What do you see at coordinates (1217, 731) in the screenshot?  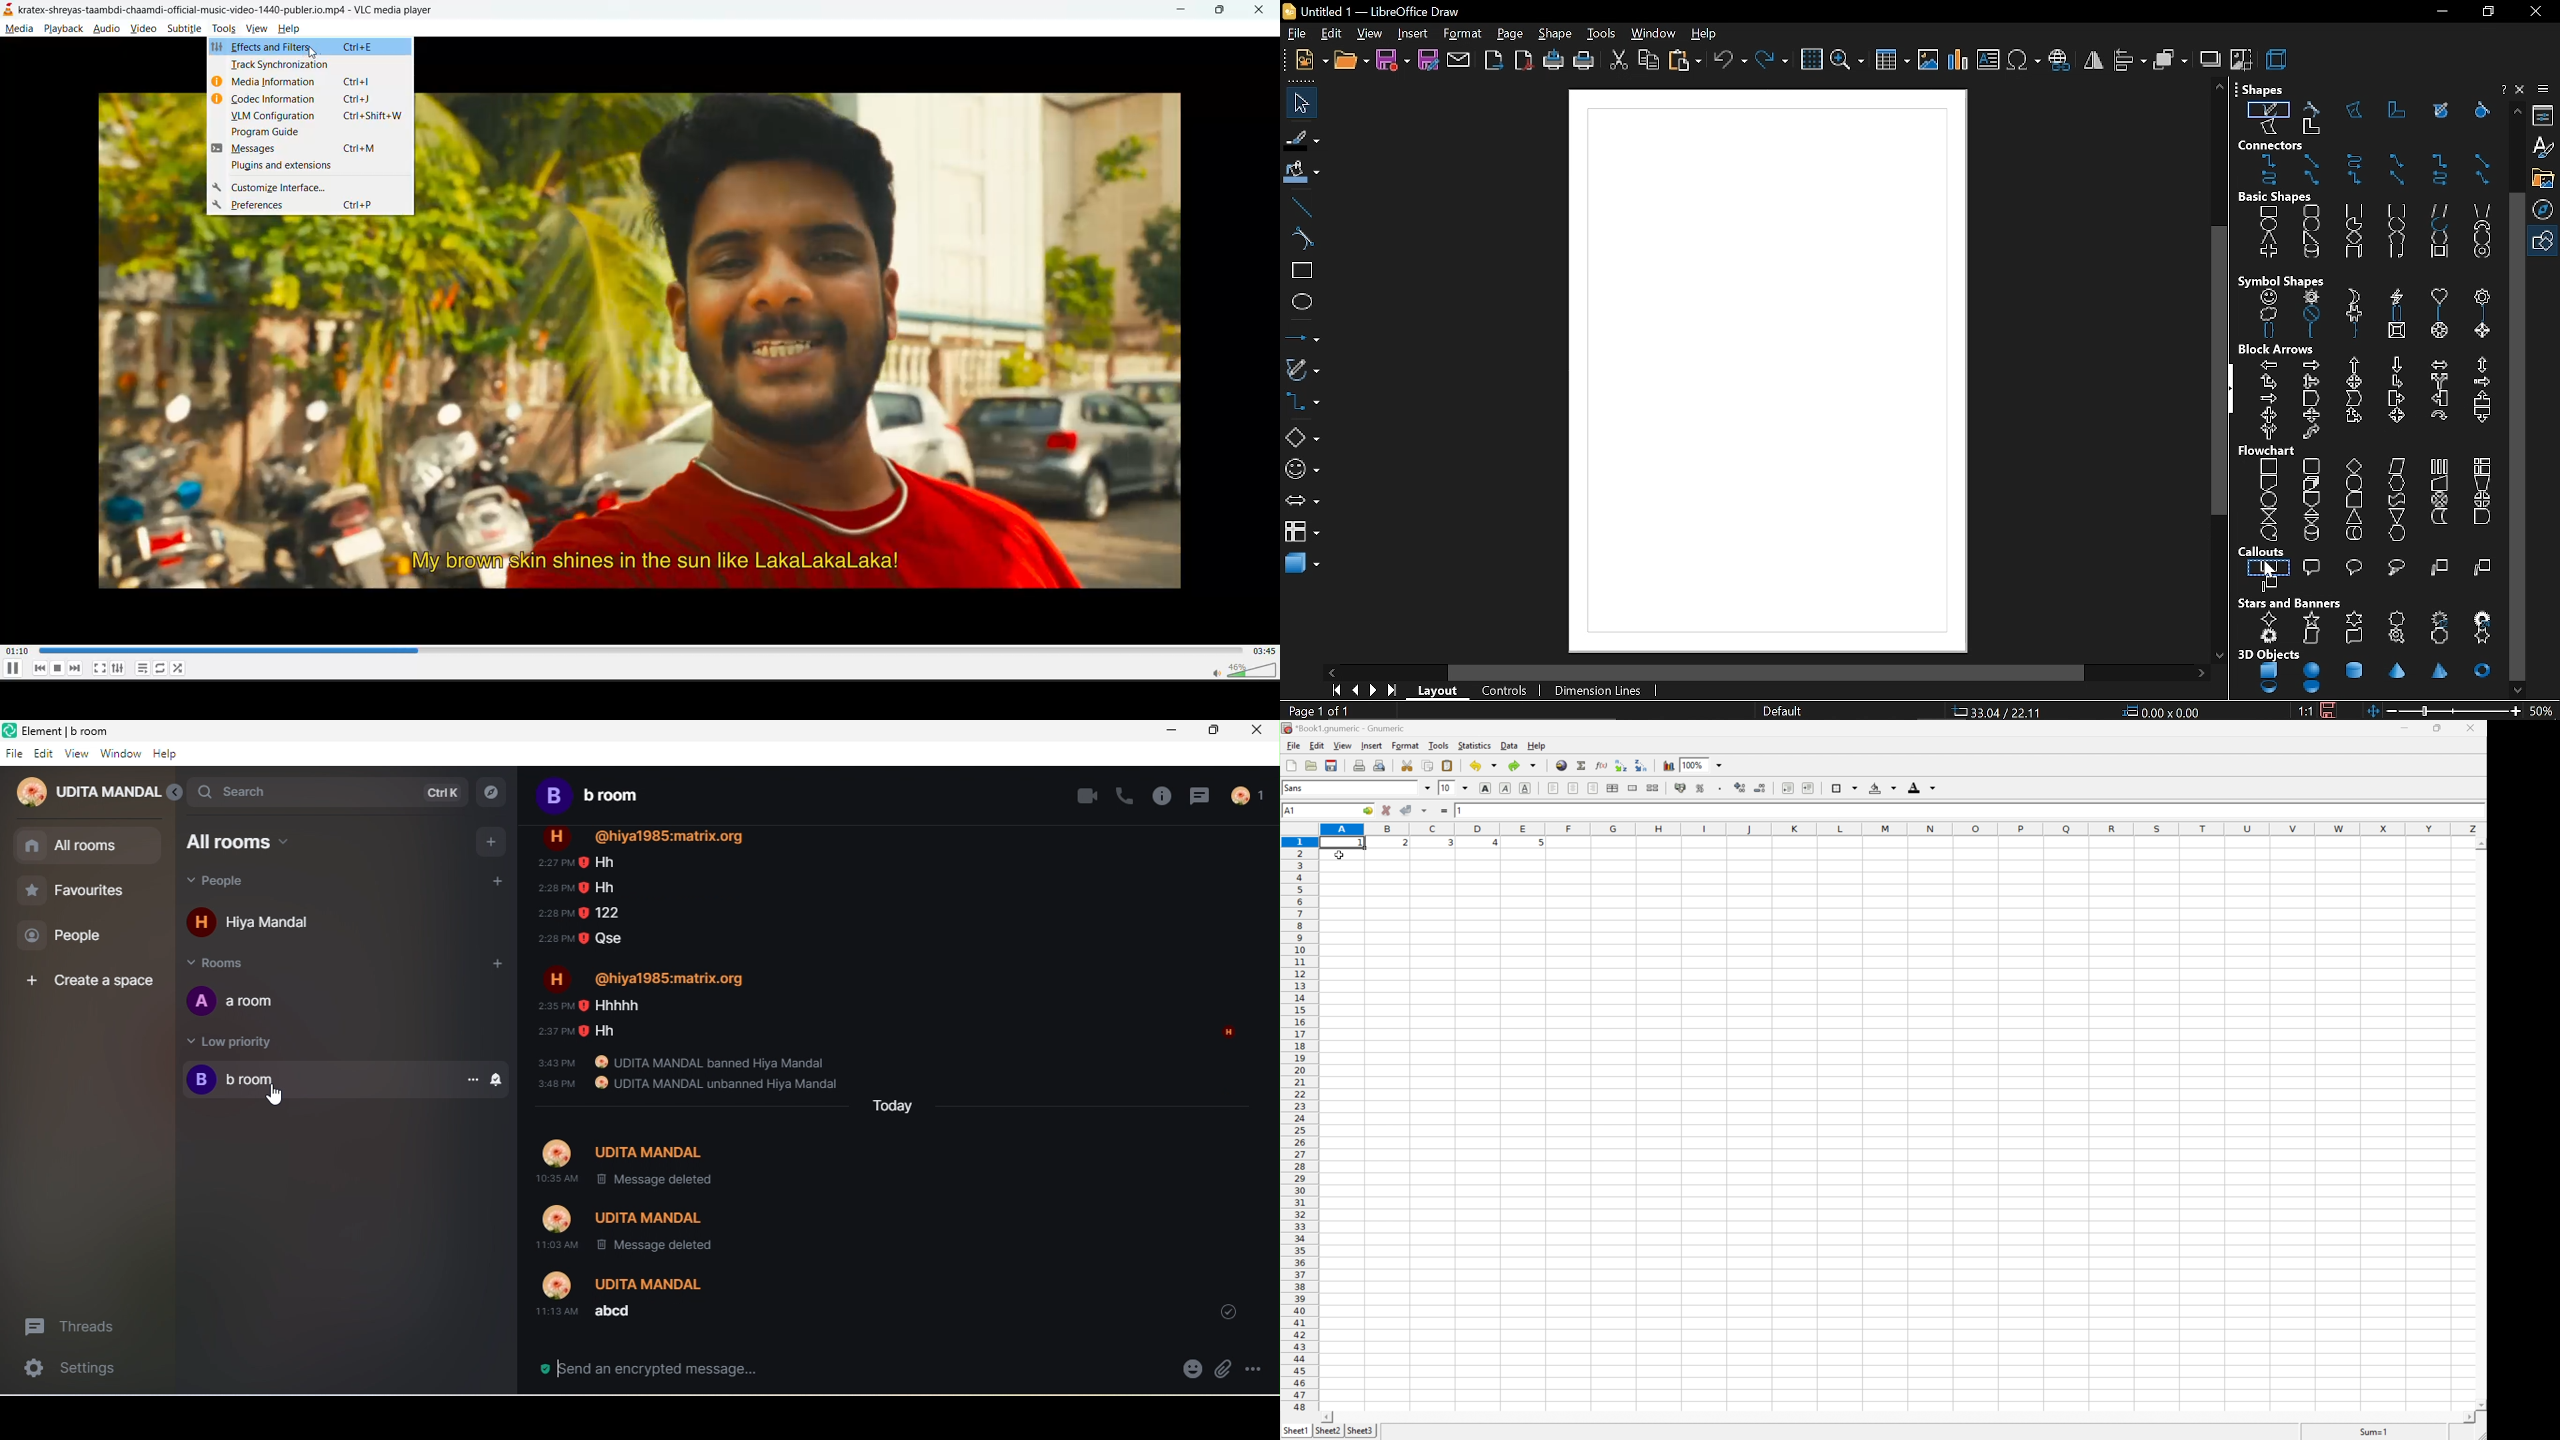 I see `maximize` at bounding box center [1217, 731].